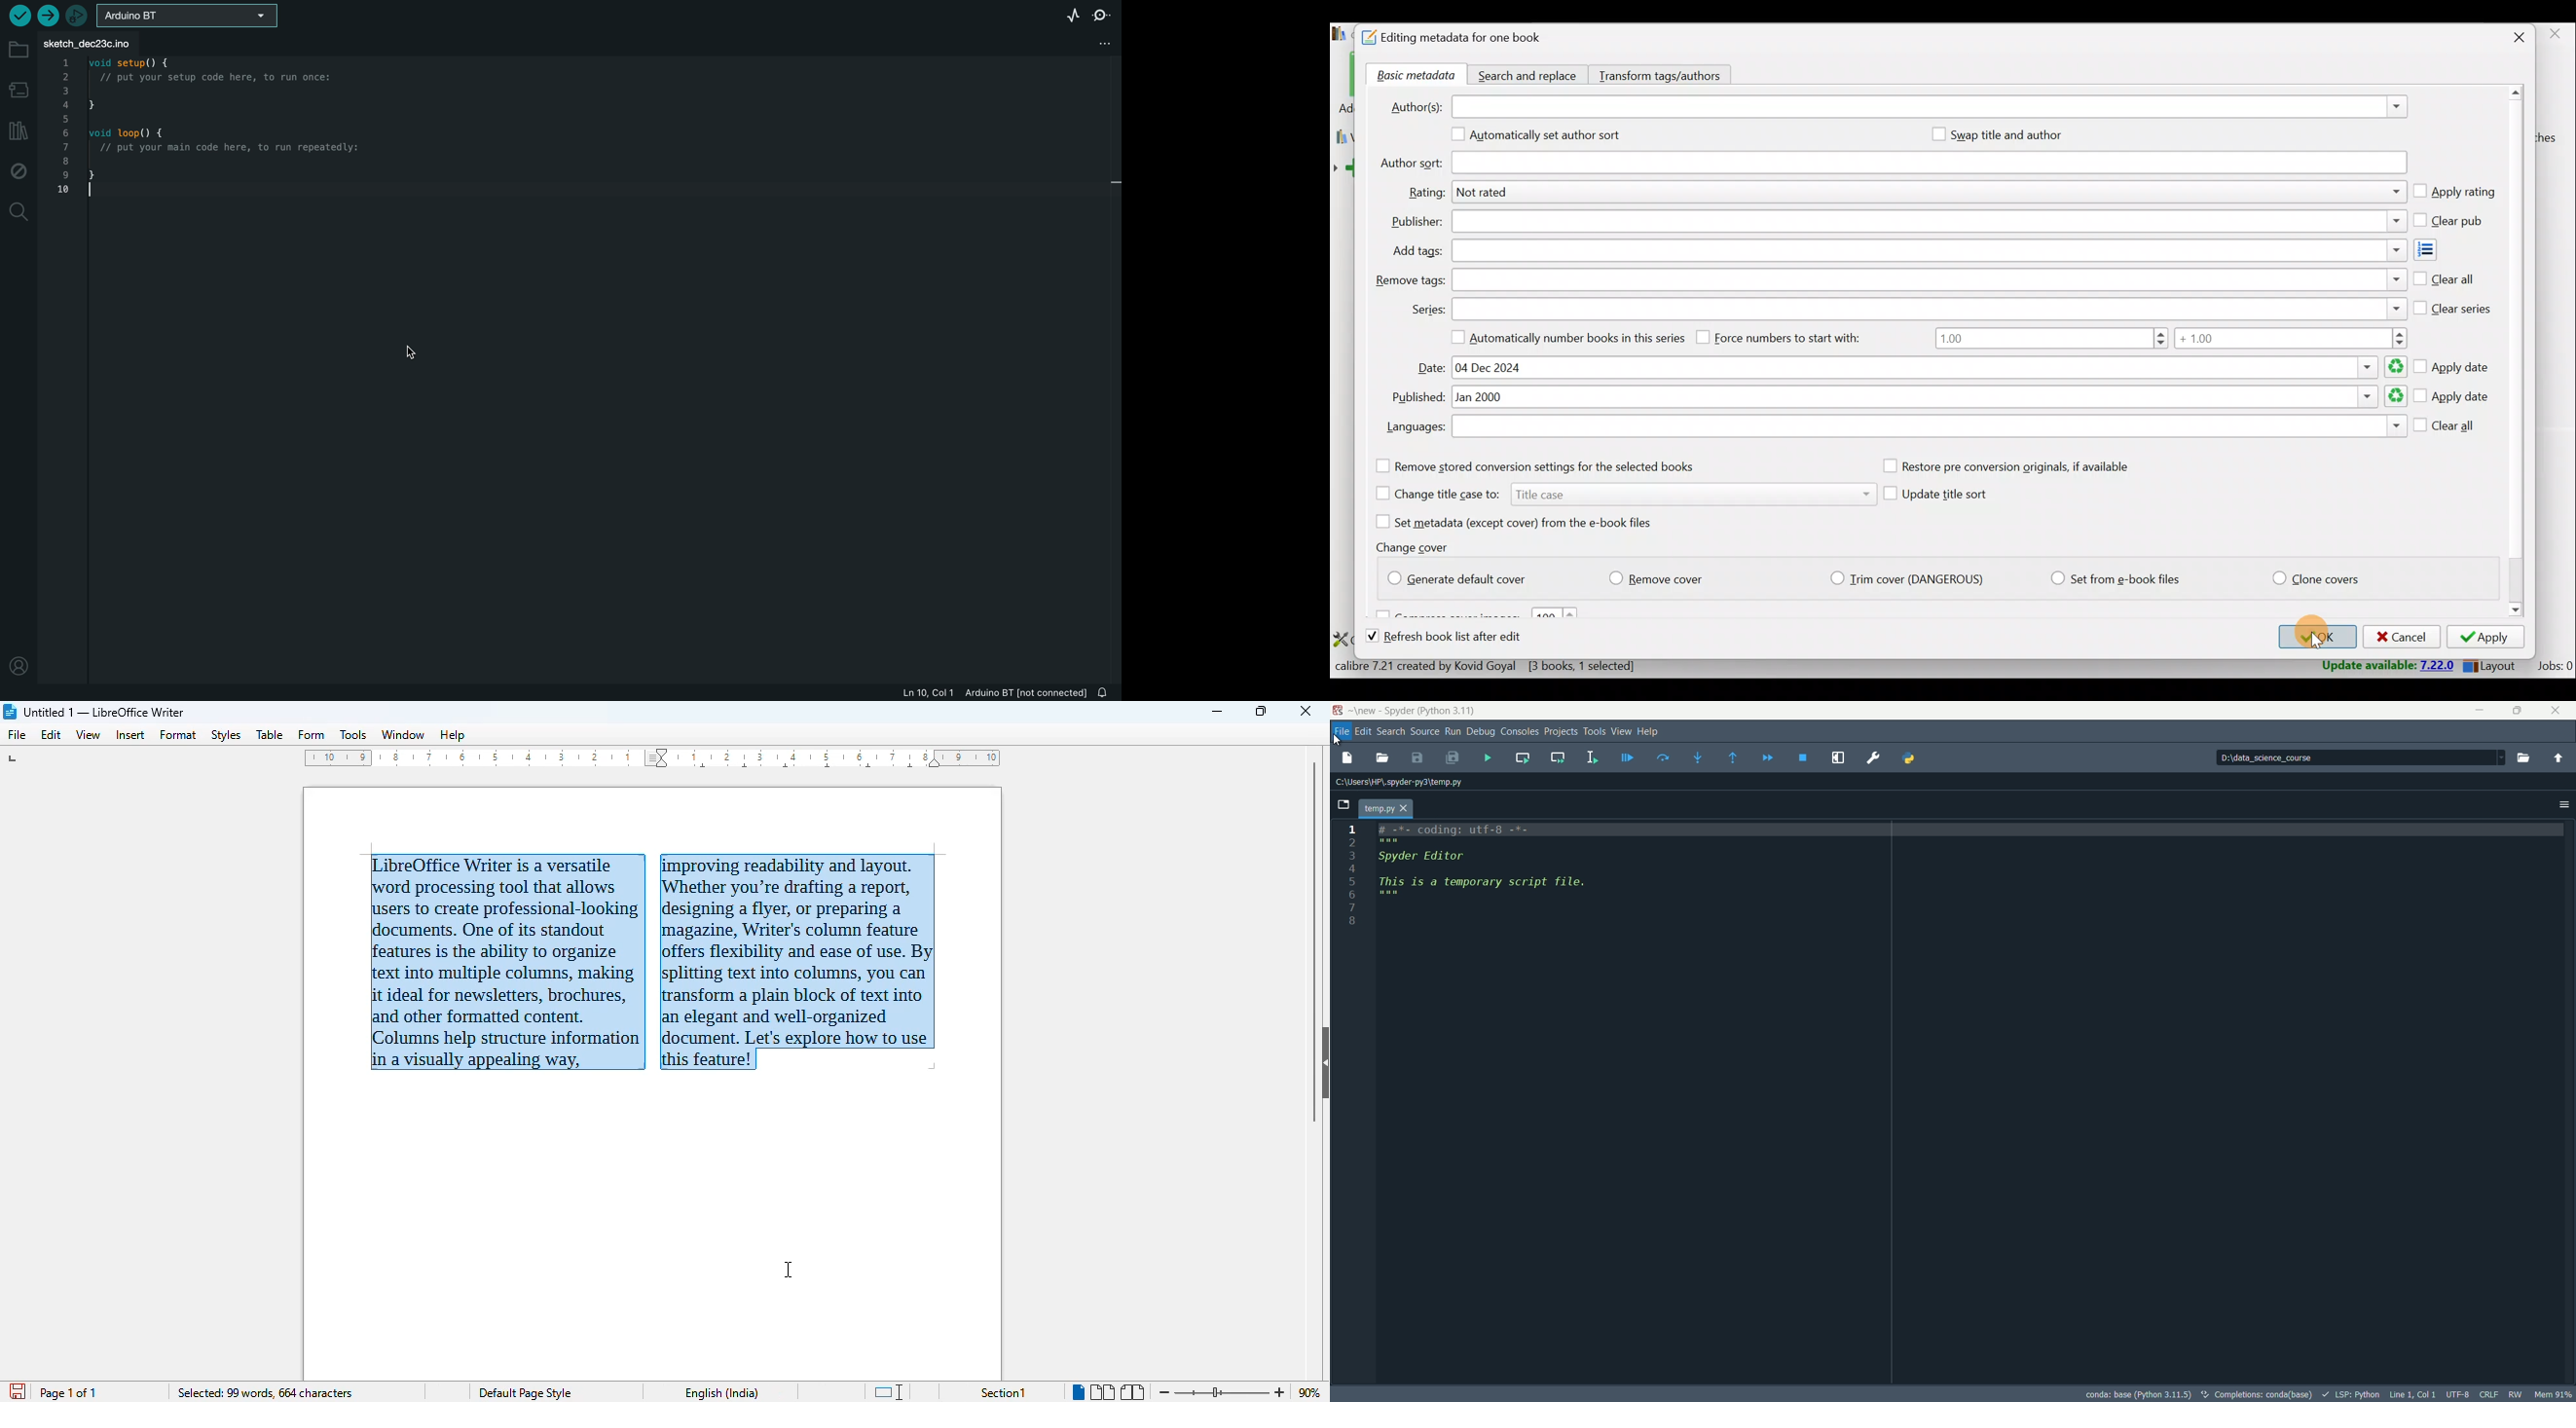 The height and width of the screenshot is (1428, 2576). What do you see at coordinates (1343, 805) in the screenshot?
I see `browse tab` at bounding box center [1343, 805].